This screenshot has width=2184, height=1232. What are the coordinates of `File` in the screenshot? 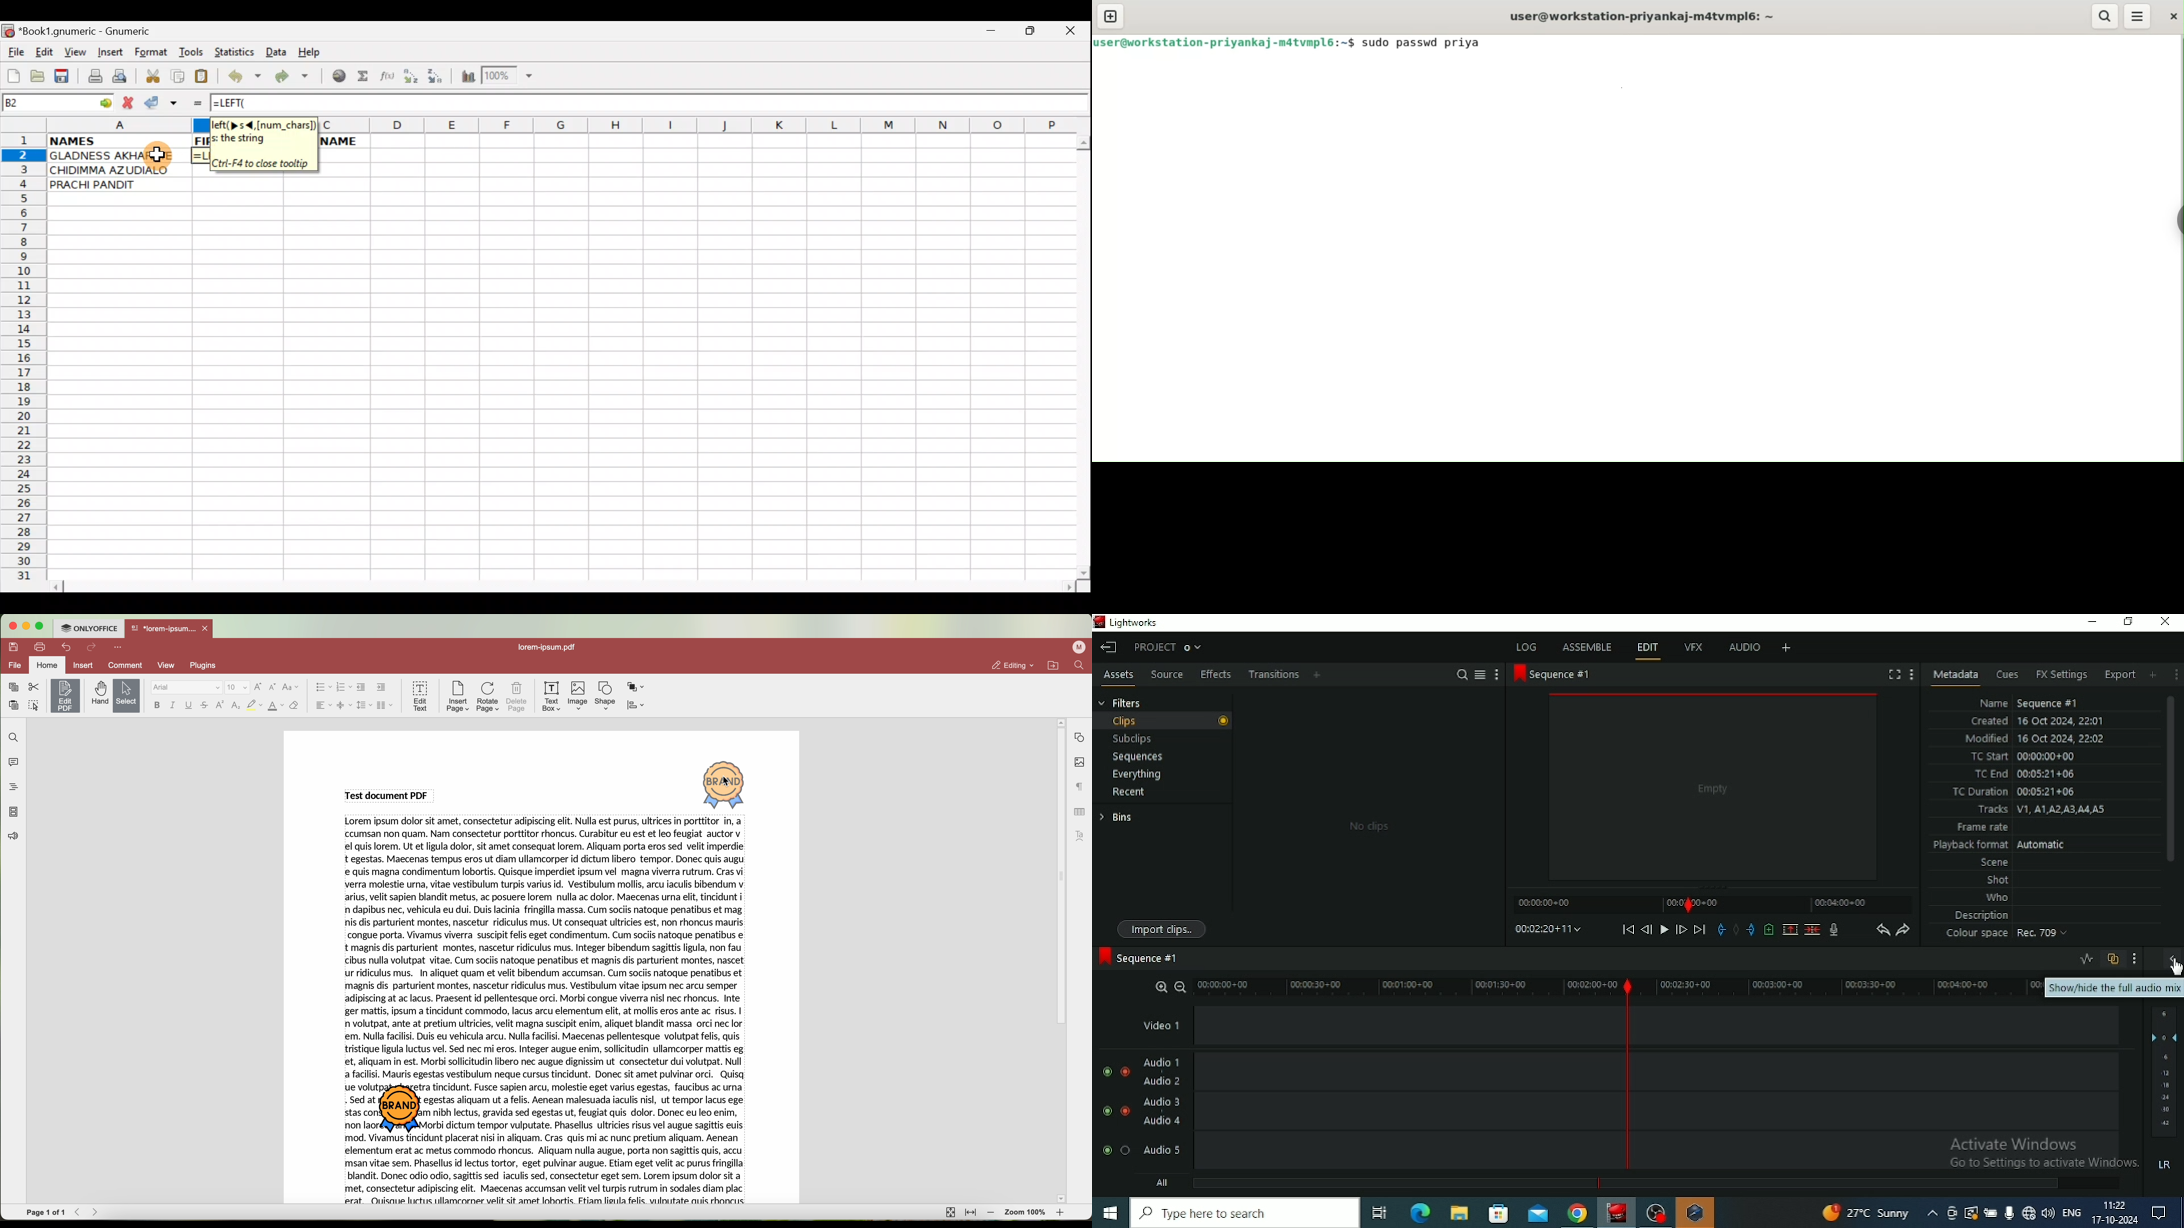 It's located at (15, 53).